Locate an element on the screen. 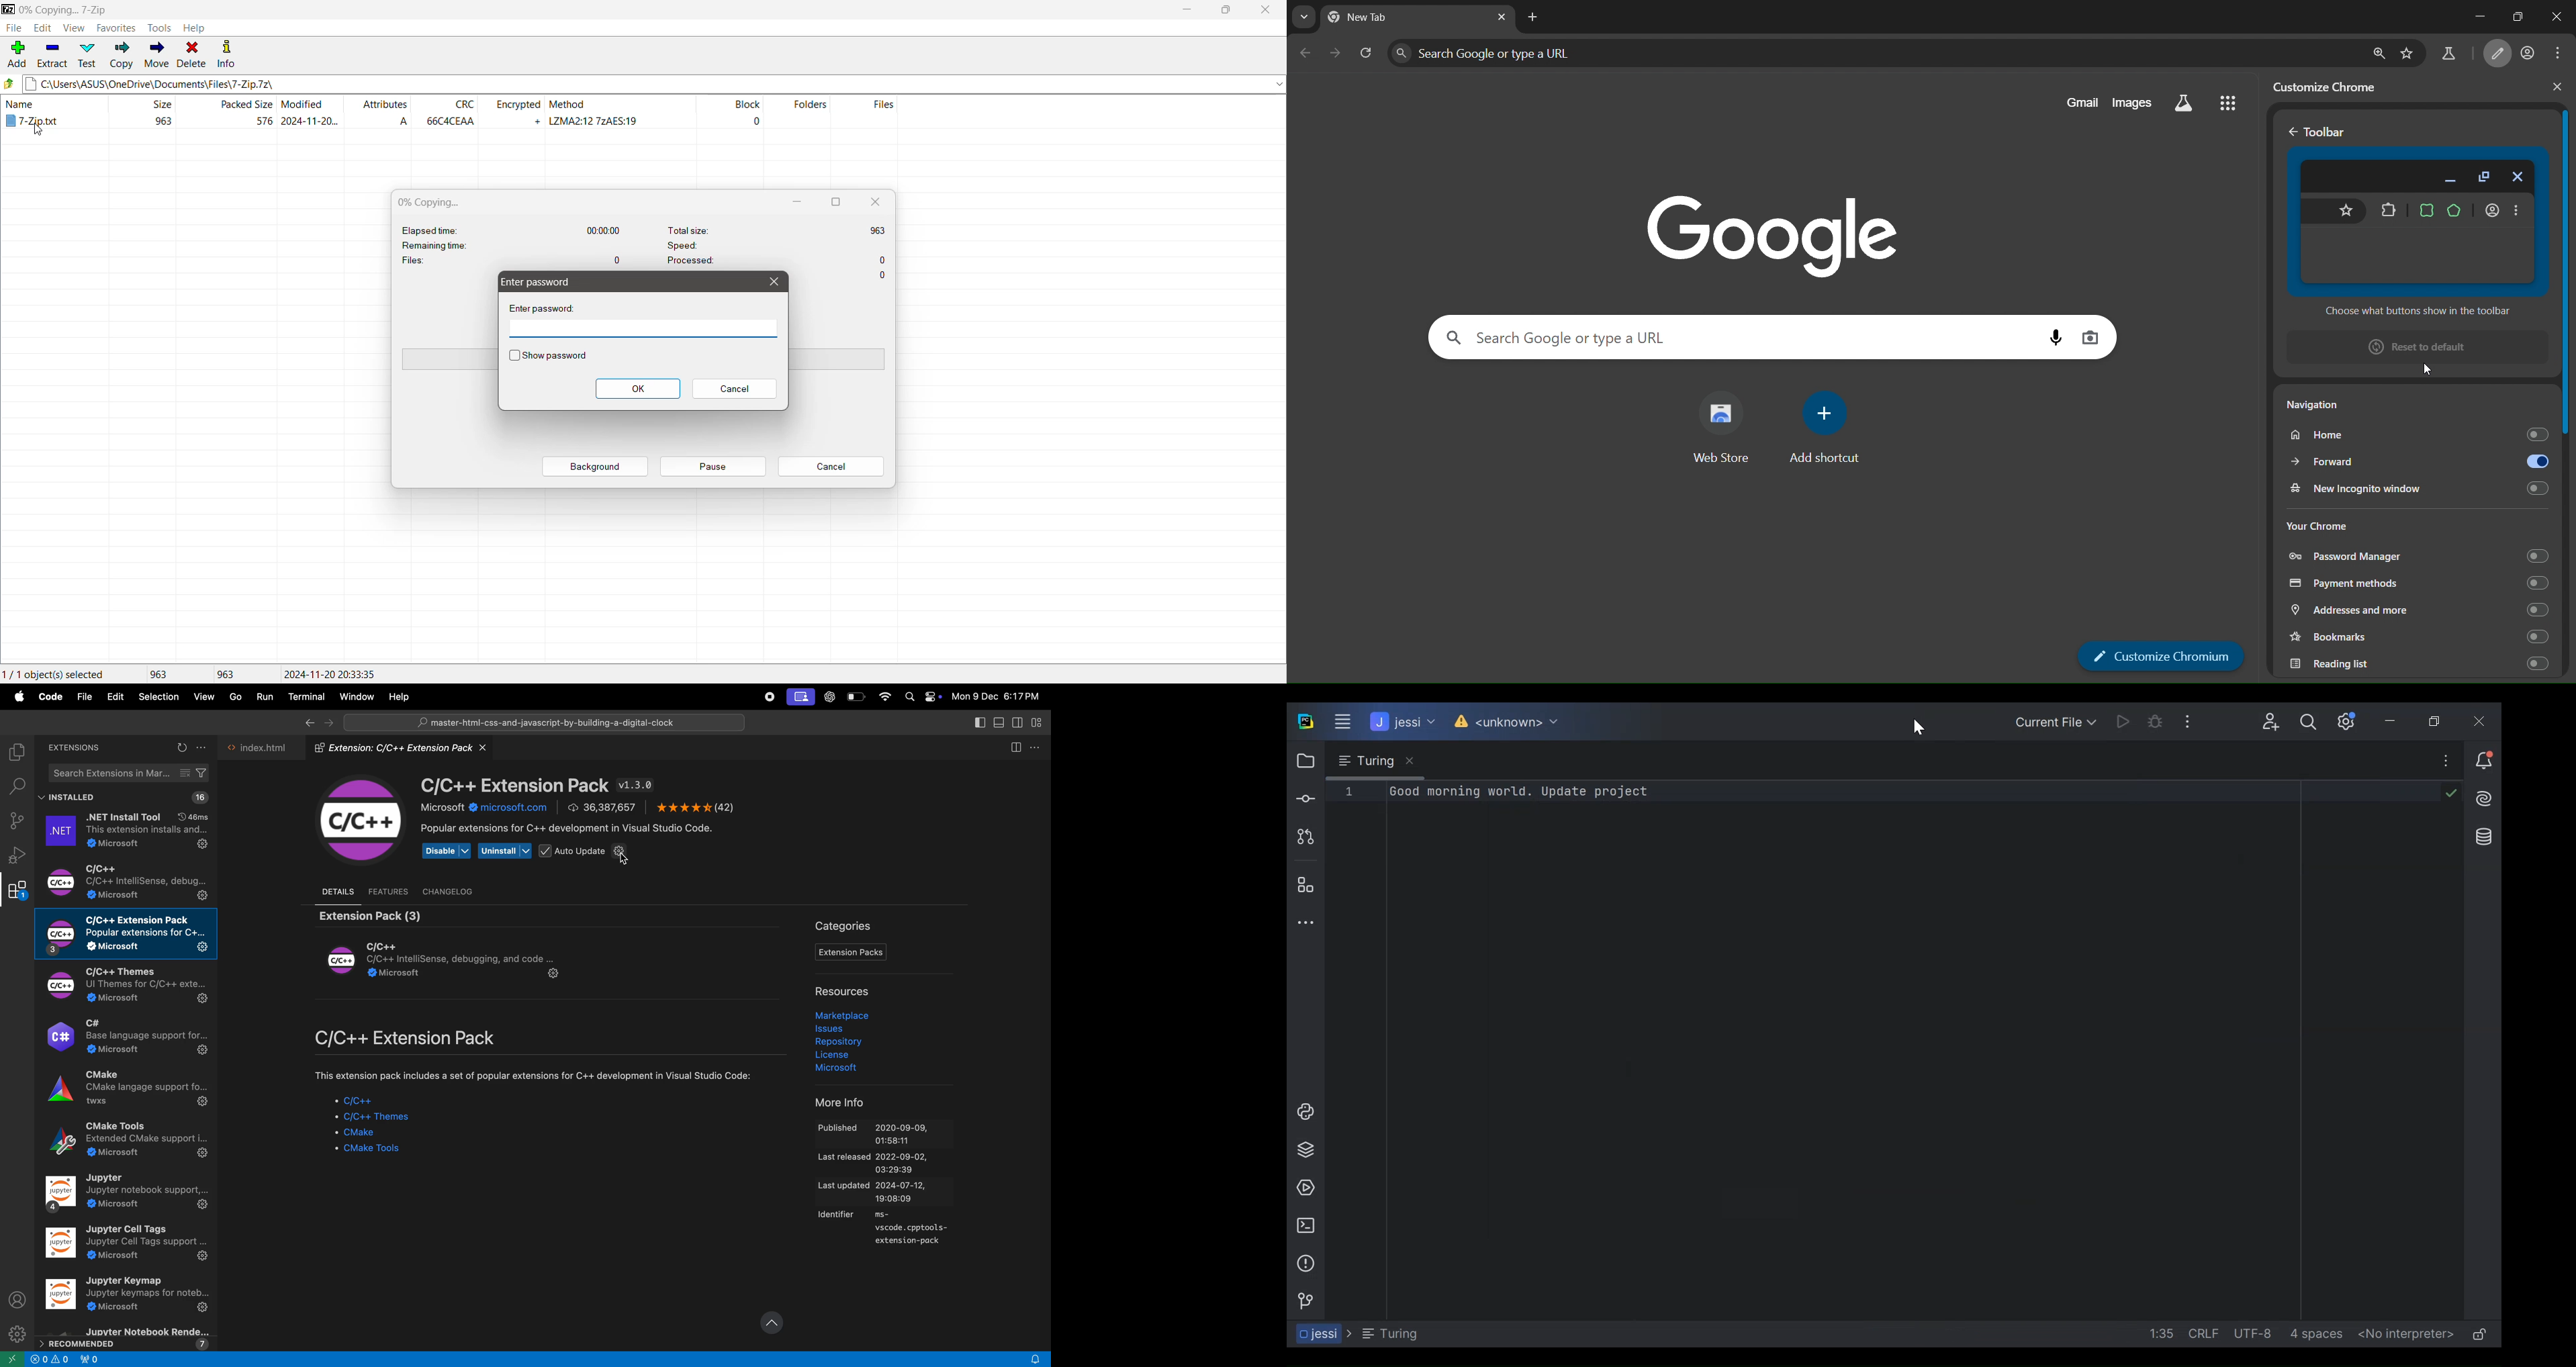 The height and width of the screenshot is (1372, 2576). more actions is located at coordinates (1038, 745).